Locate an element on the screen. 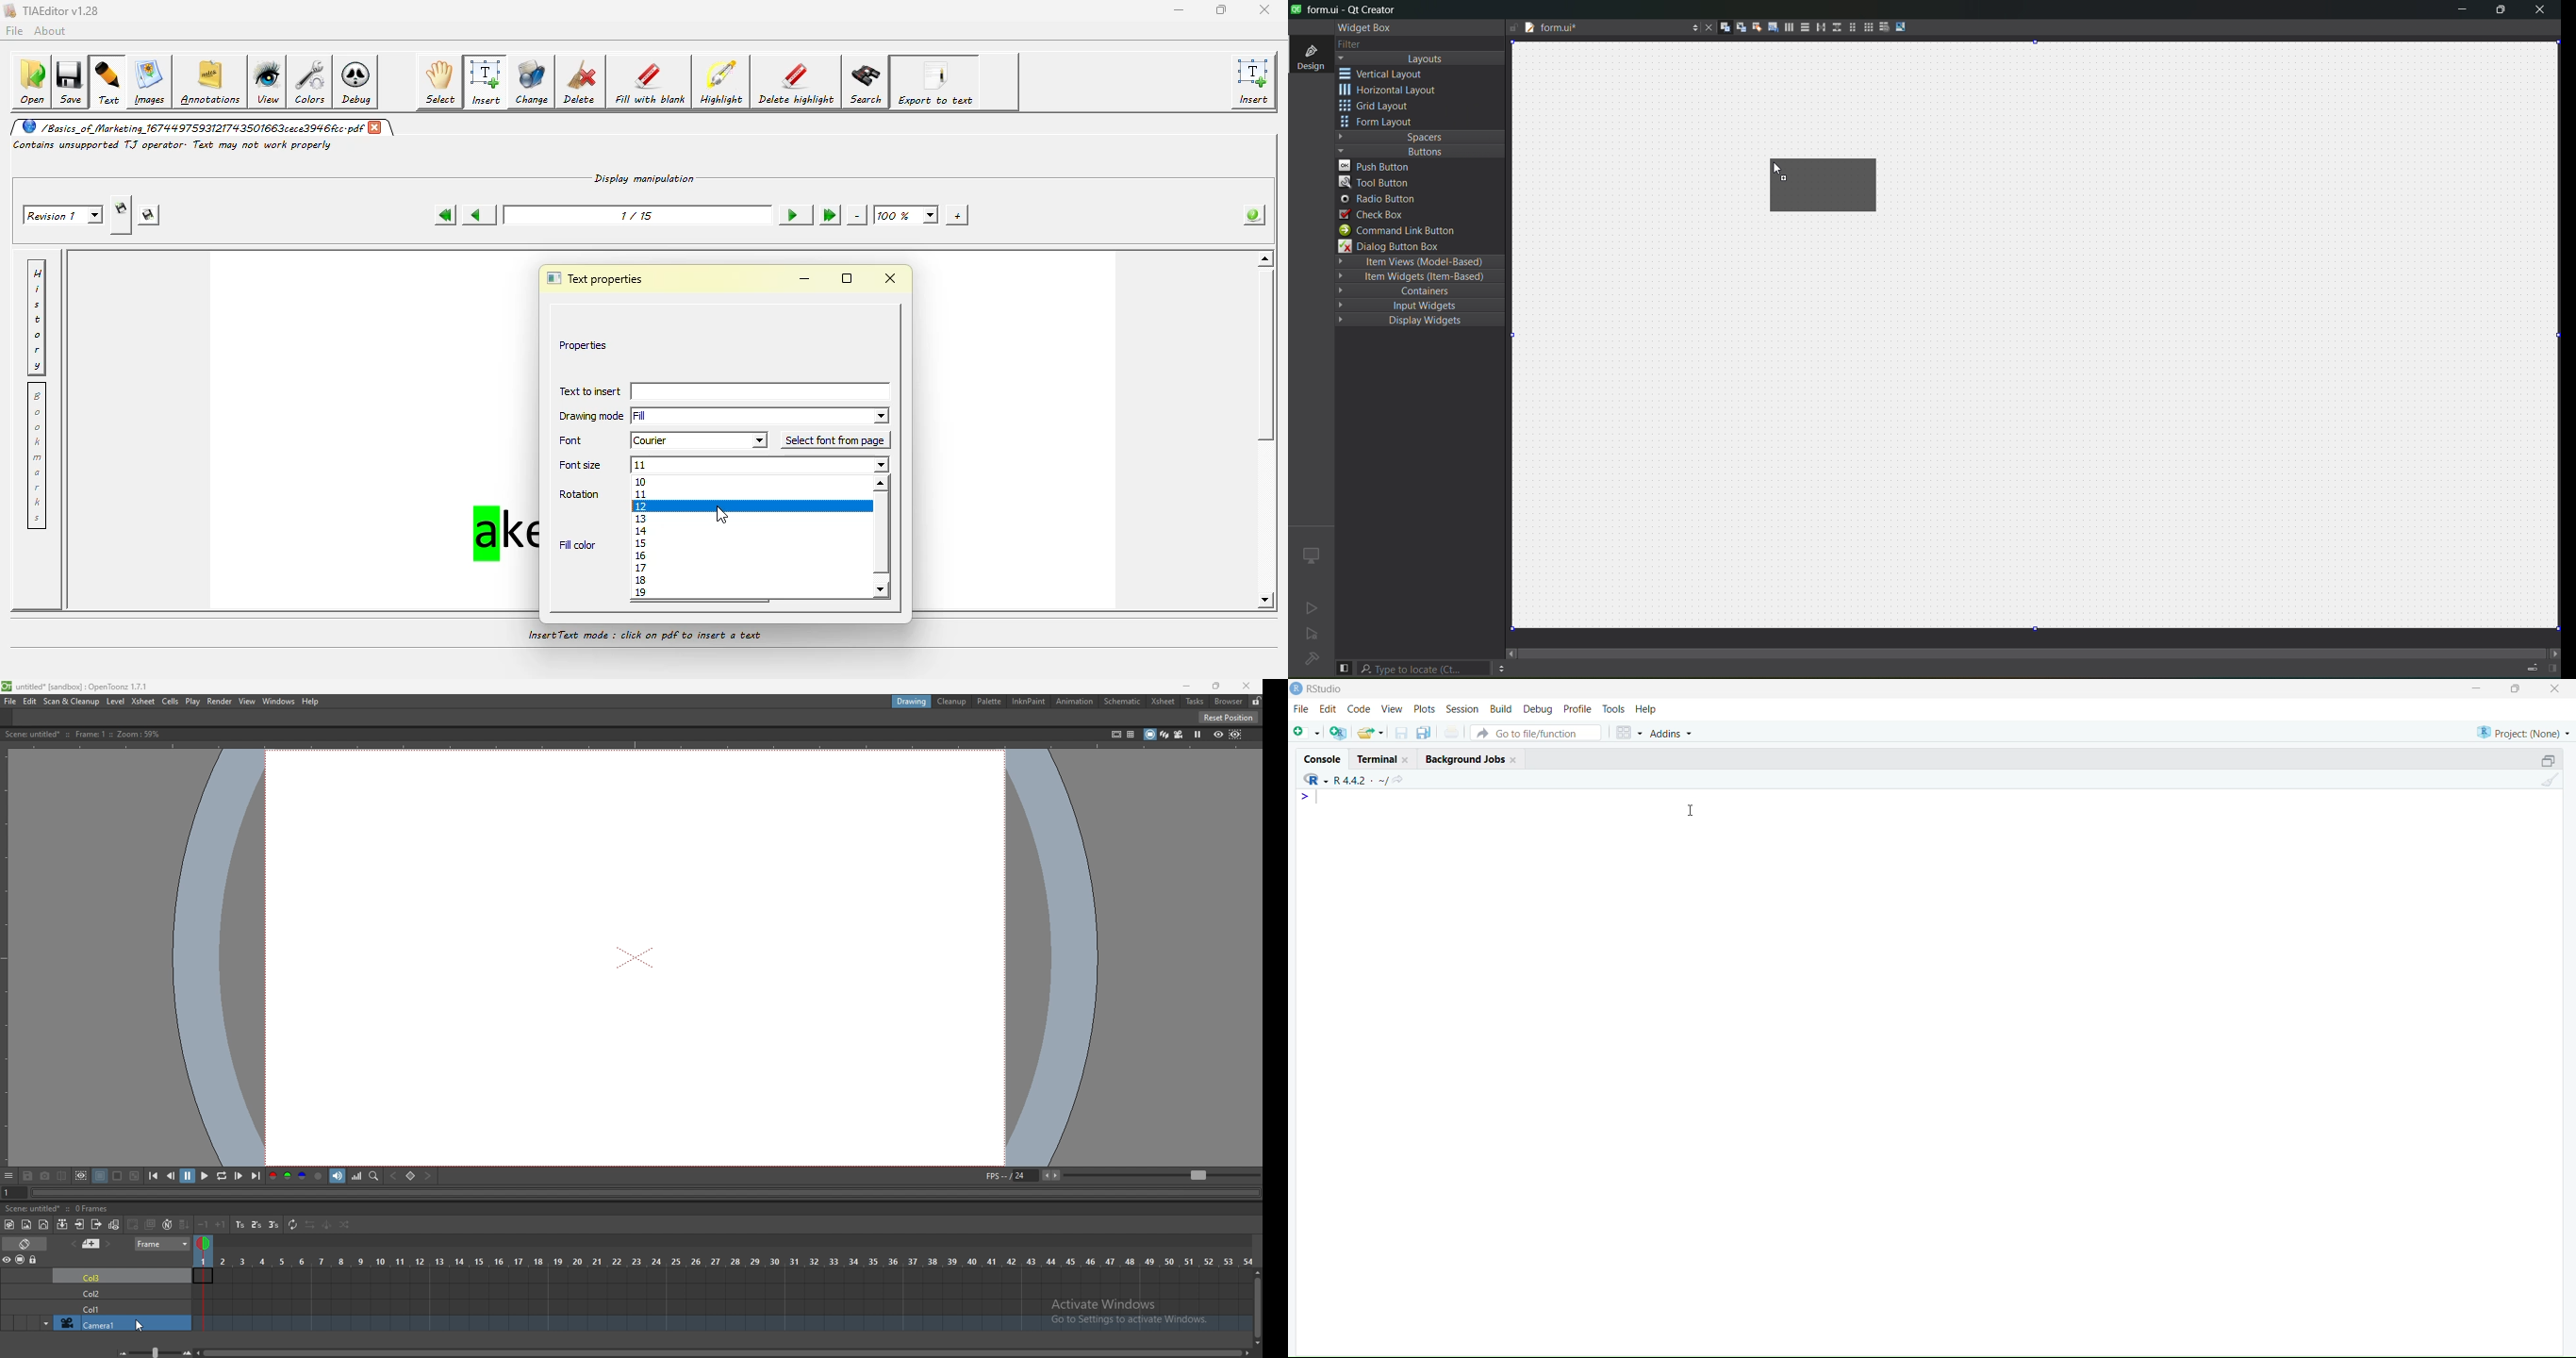 This screenshot has width=2576, height=1372. options is located at coordinates (1692, 26).